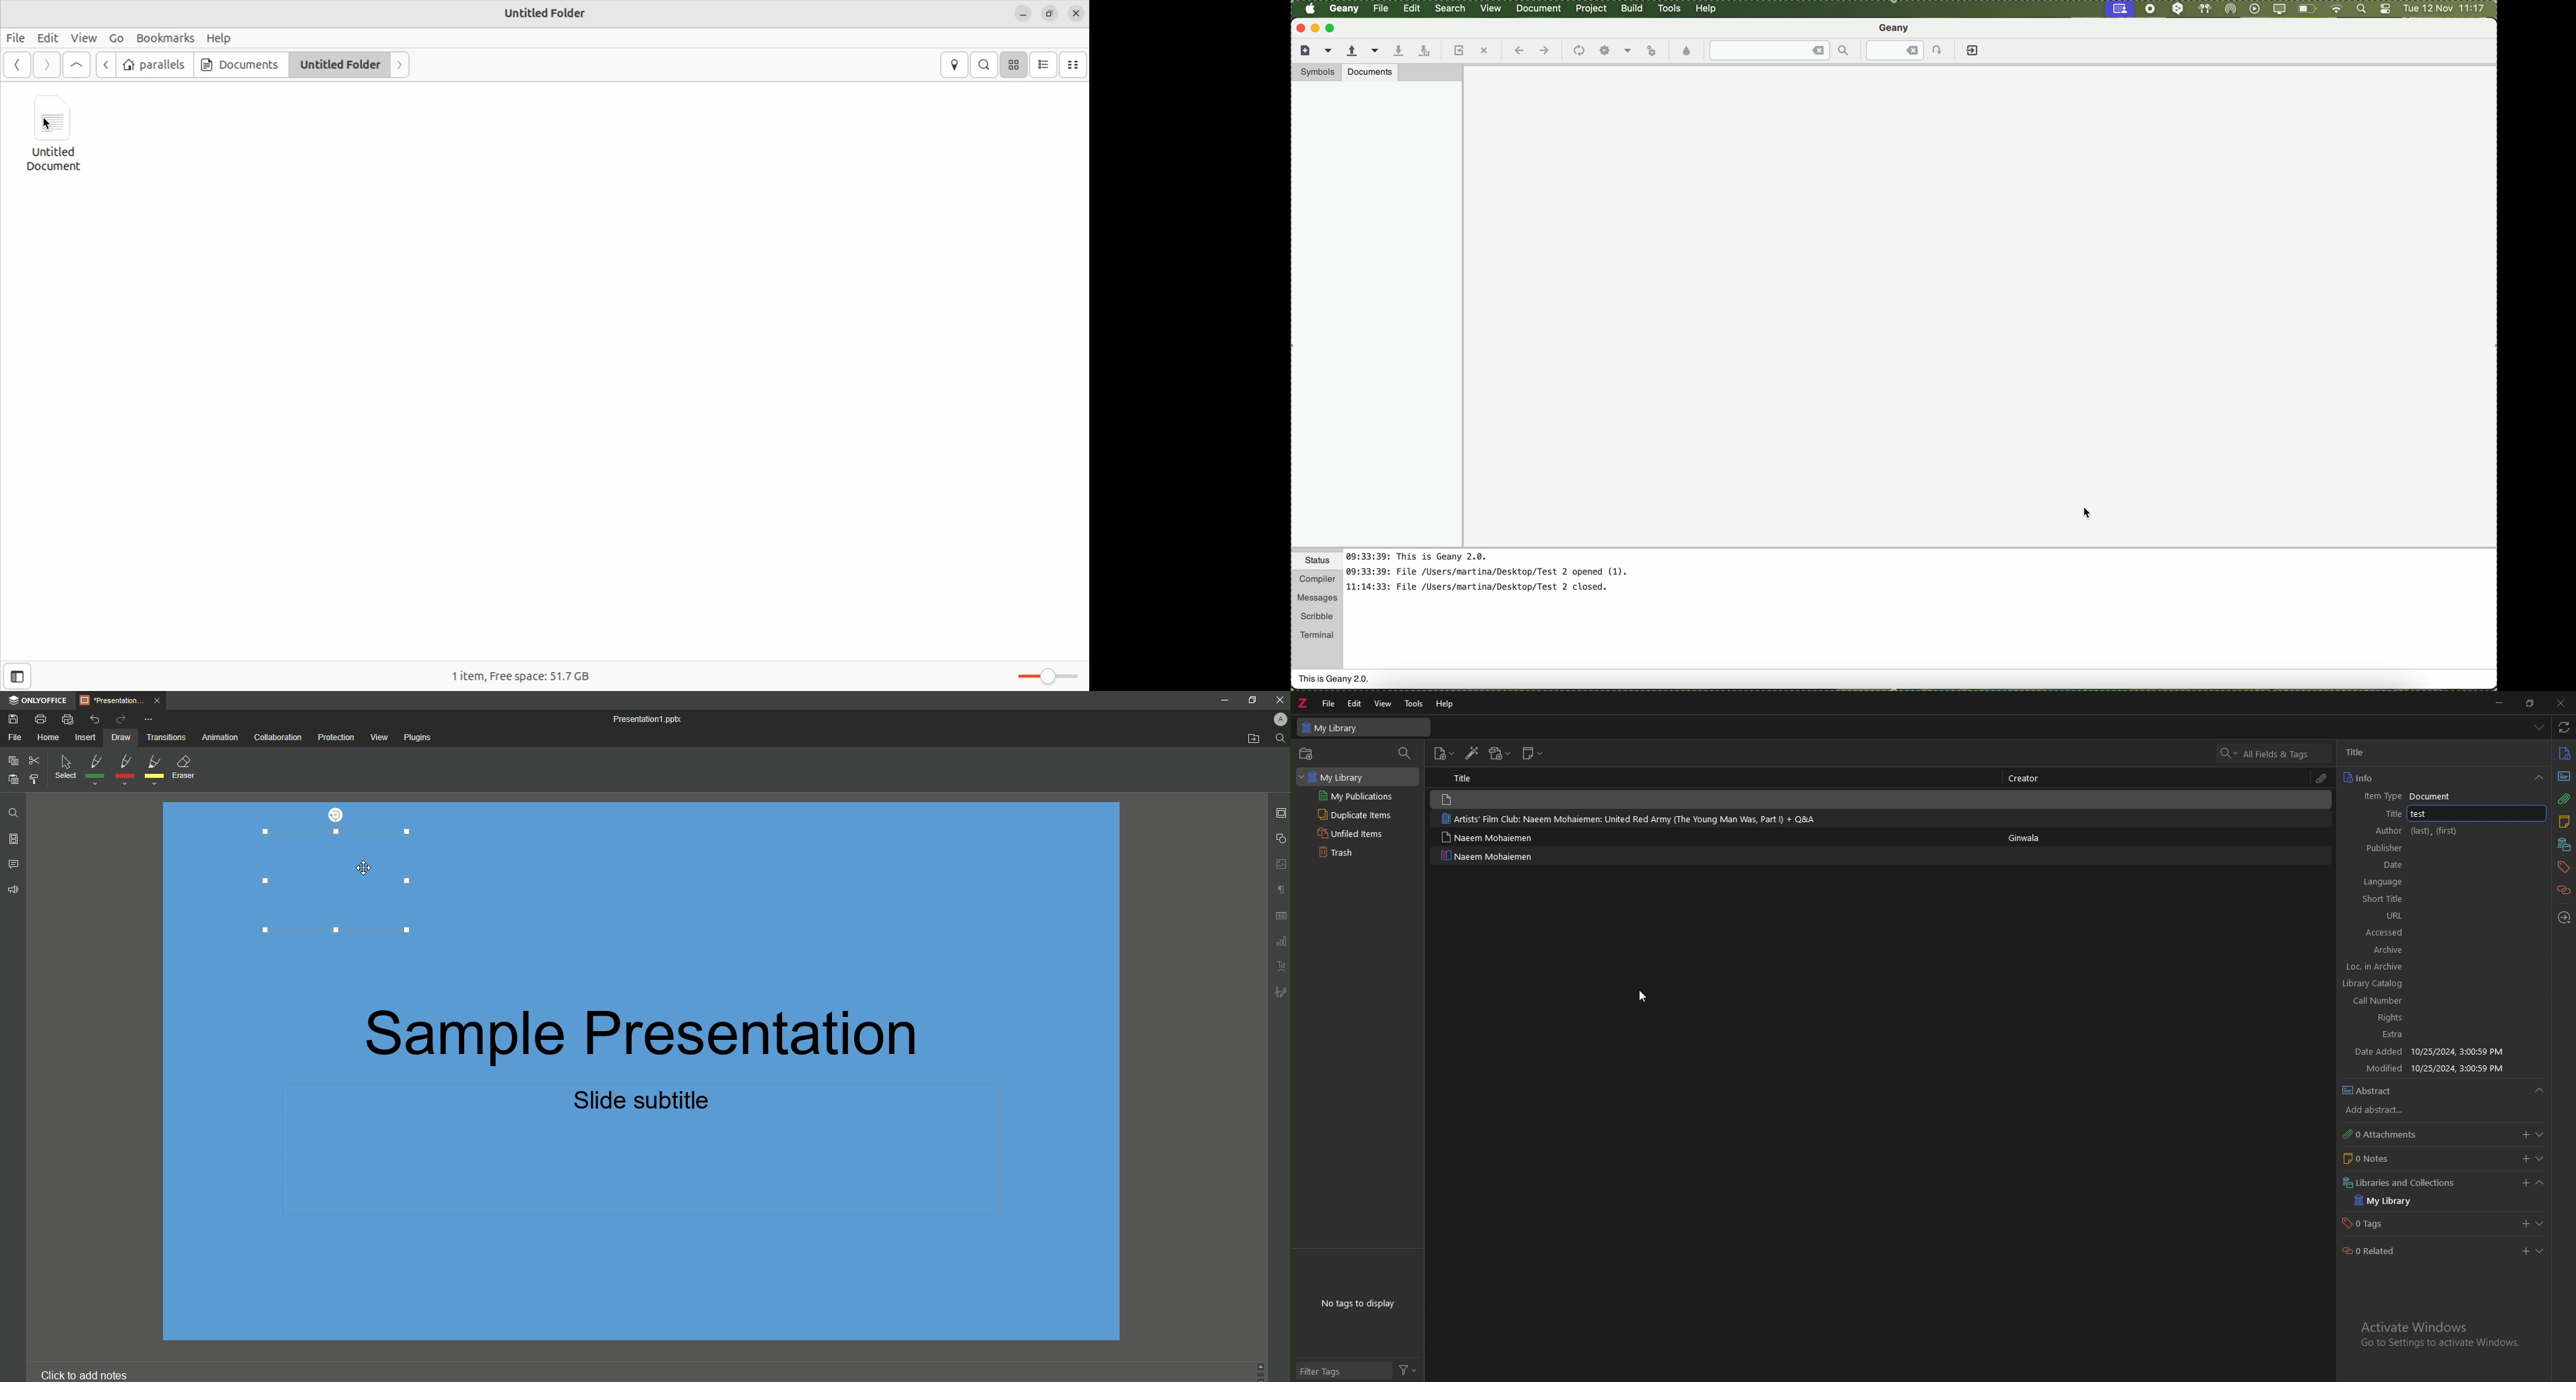 The height and width of the screenshot is (1400, 2576). I want to click on Presentation1, so click(653, 719).